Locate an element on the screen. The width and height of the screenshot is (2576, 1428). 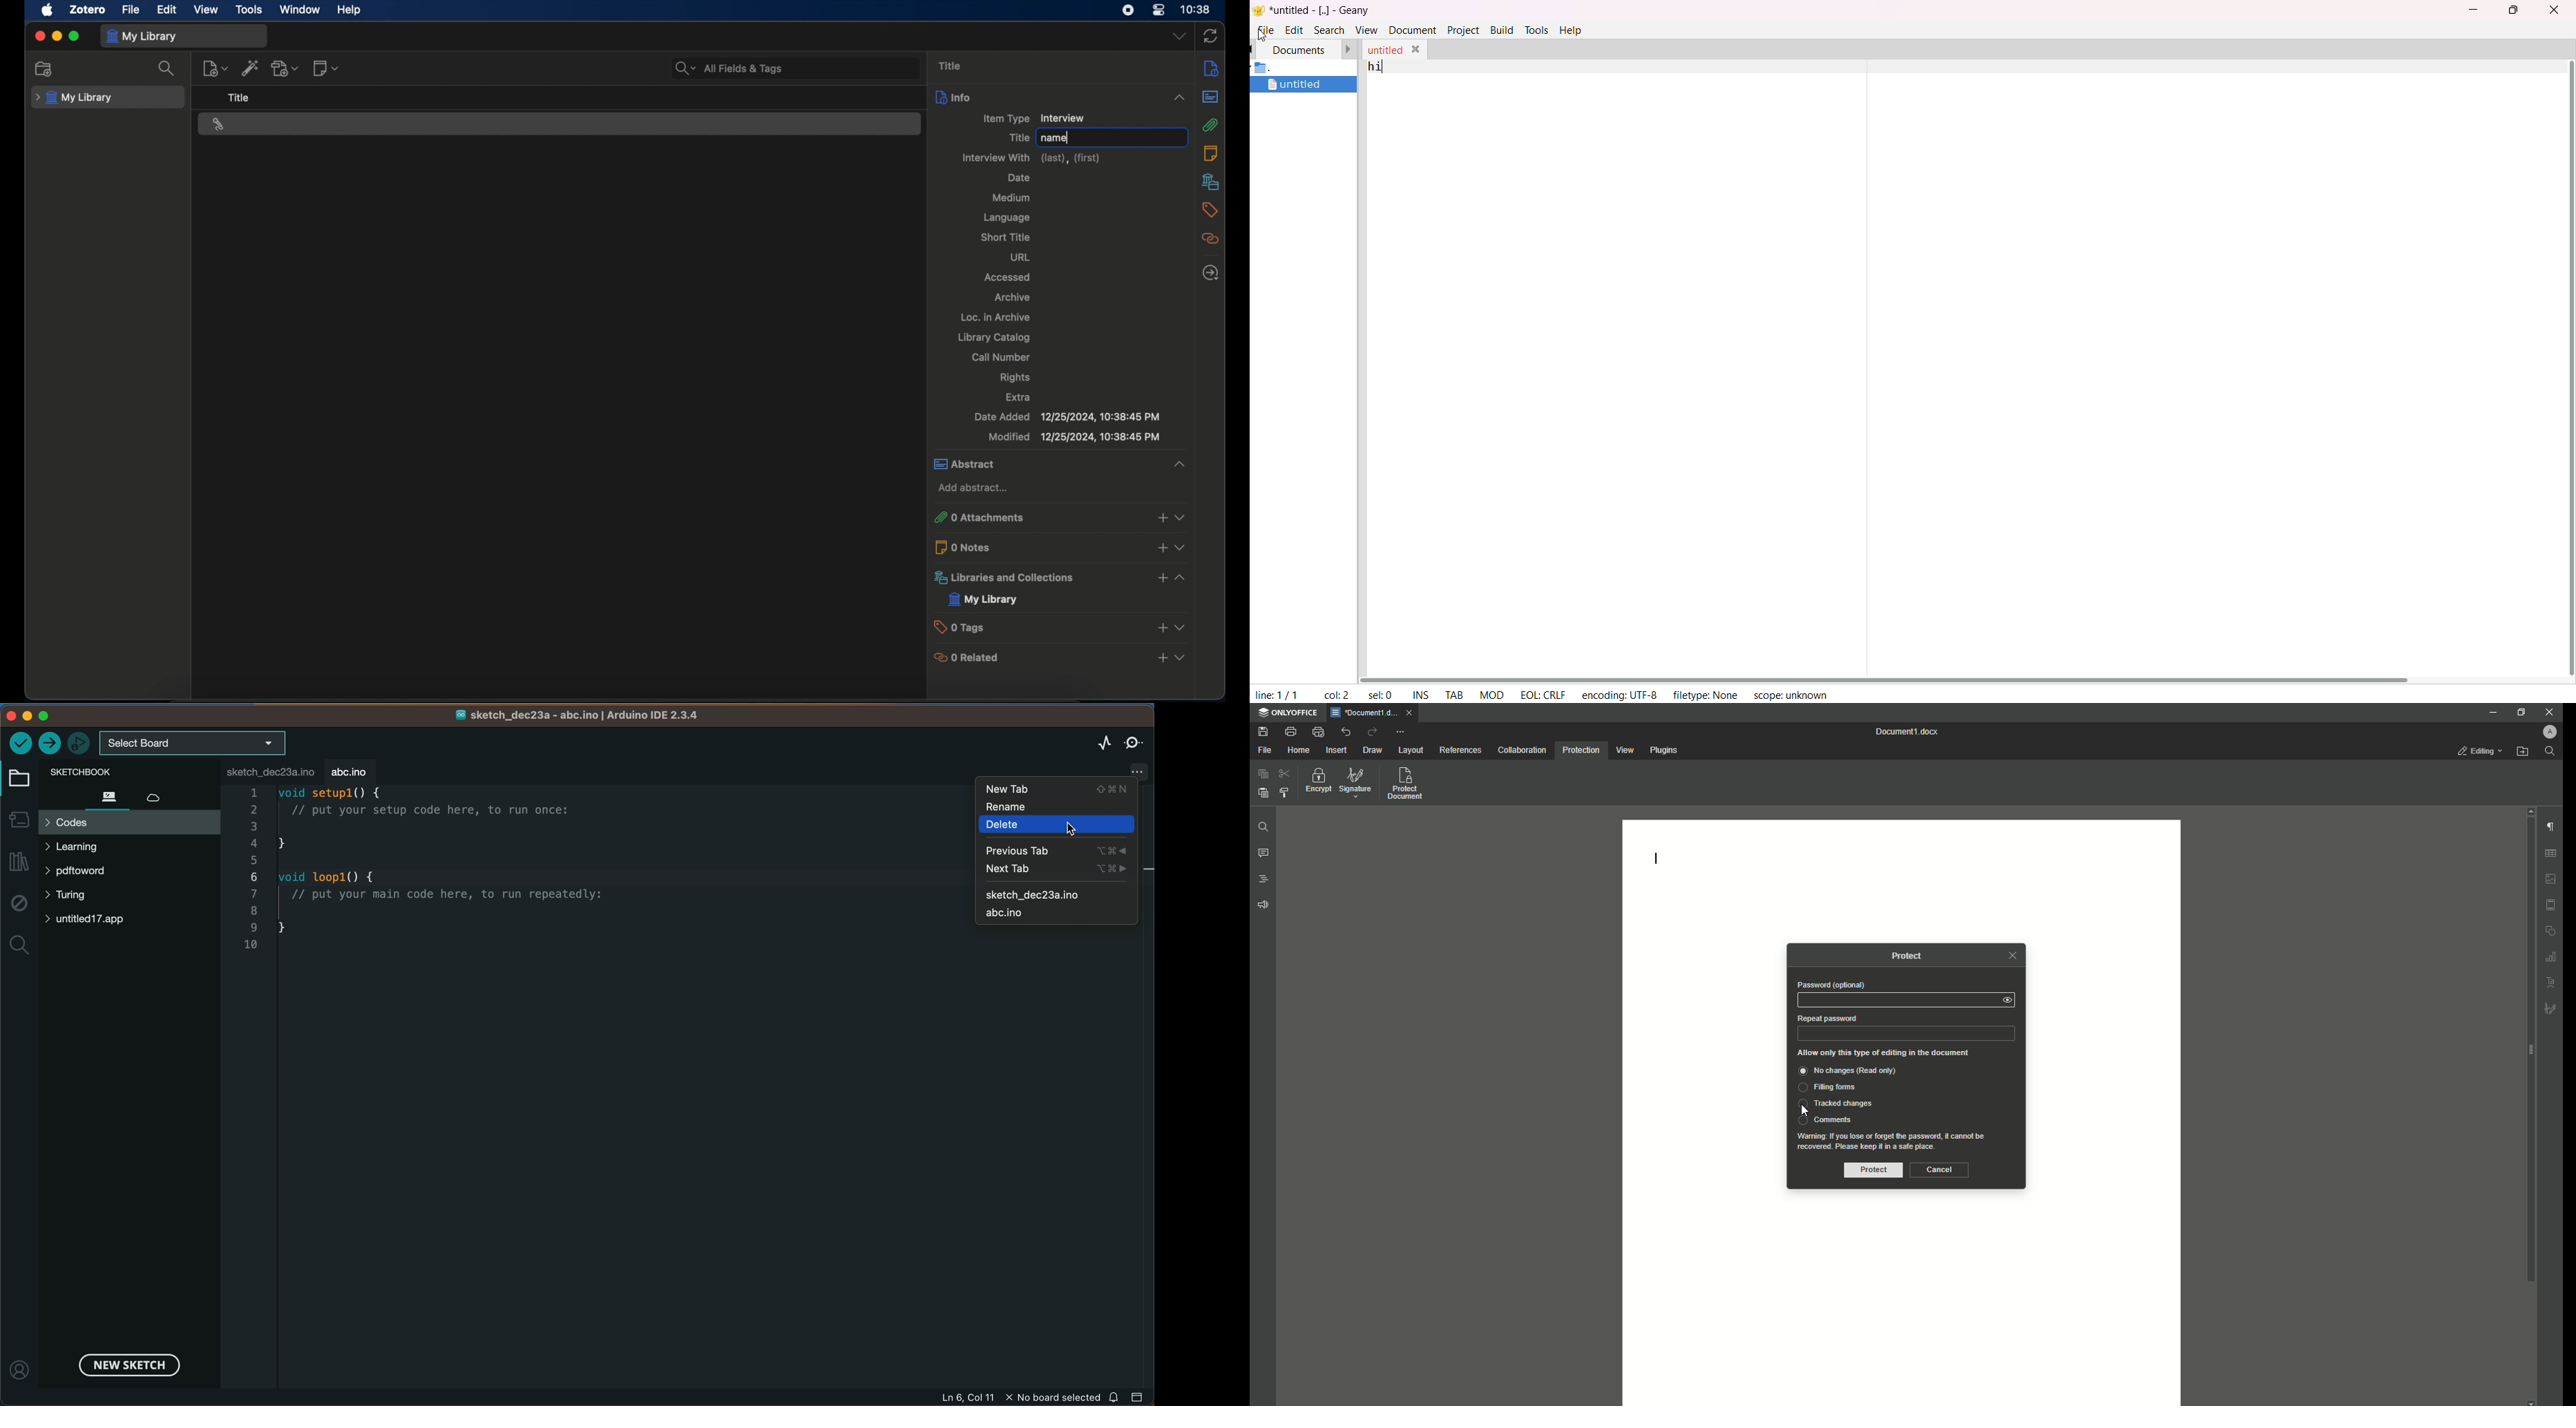
windows control is located at coordinates (48, 715).